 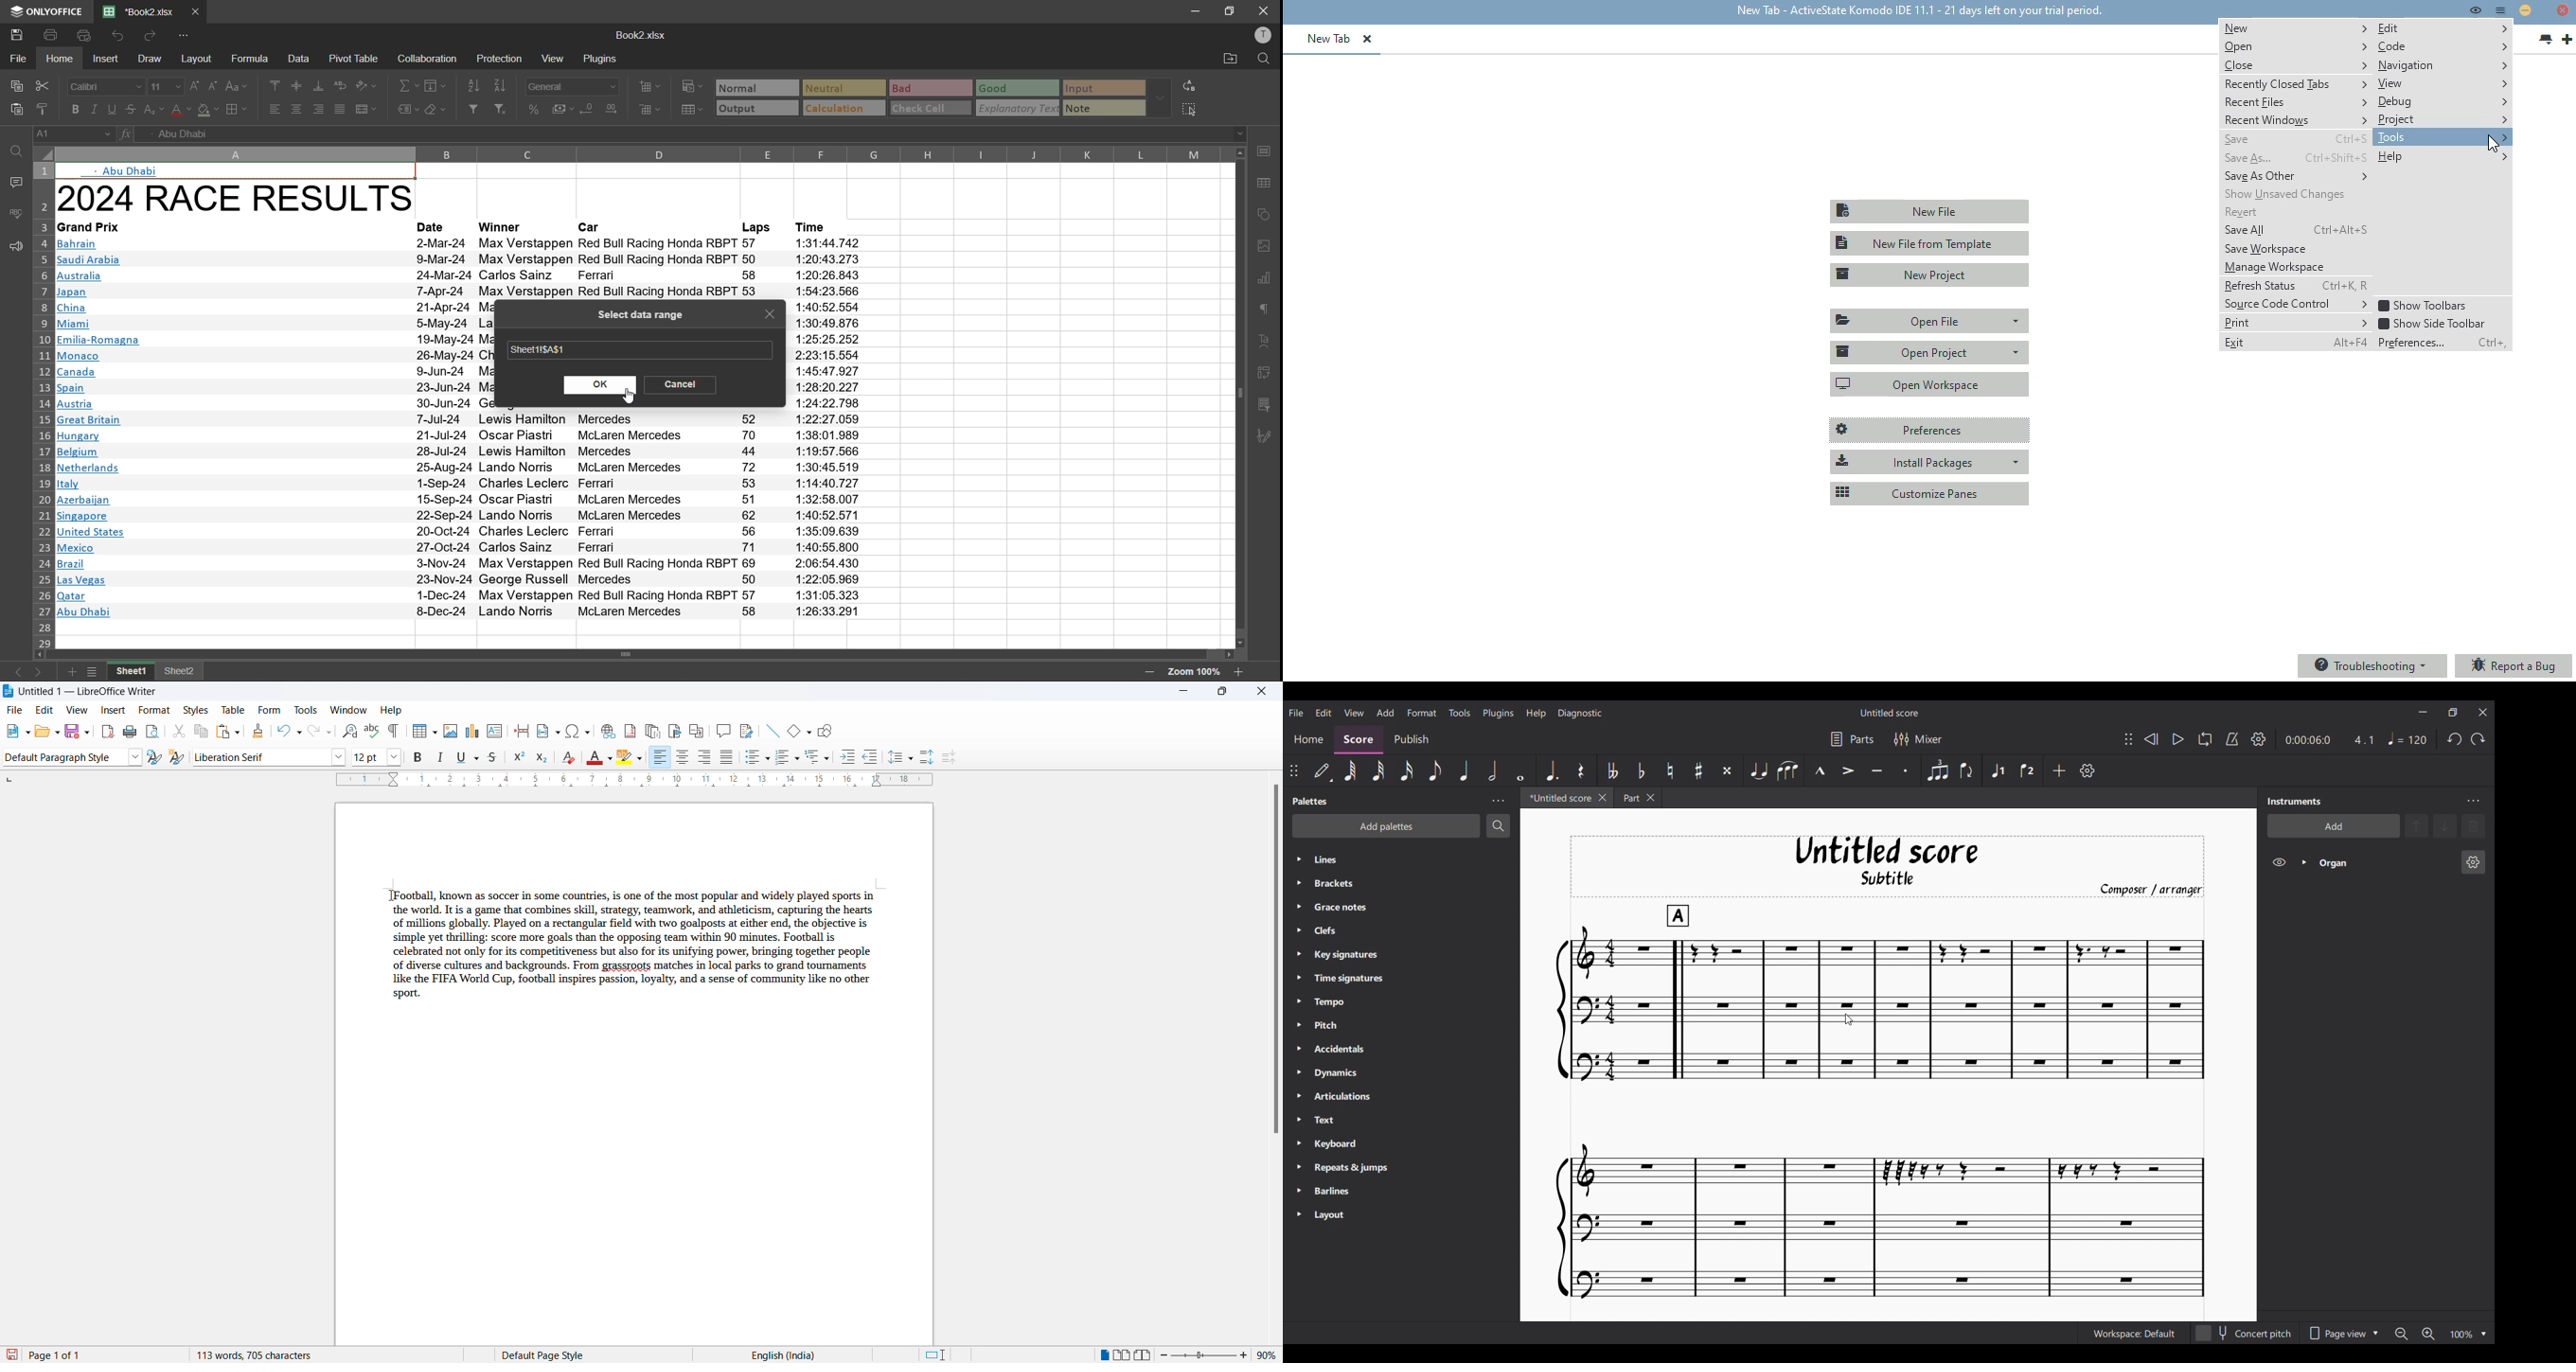 I want to click on Cursor, so click(x=629, y=400).